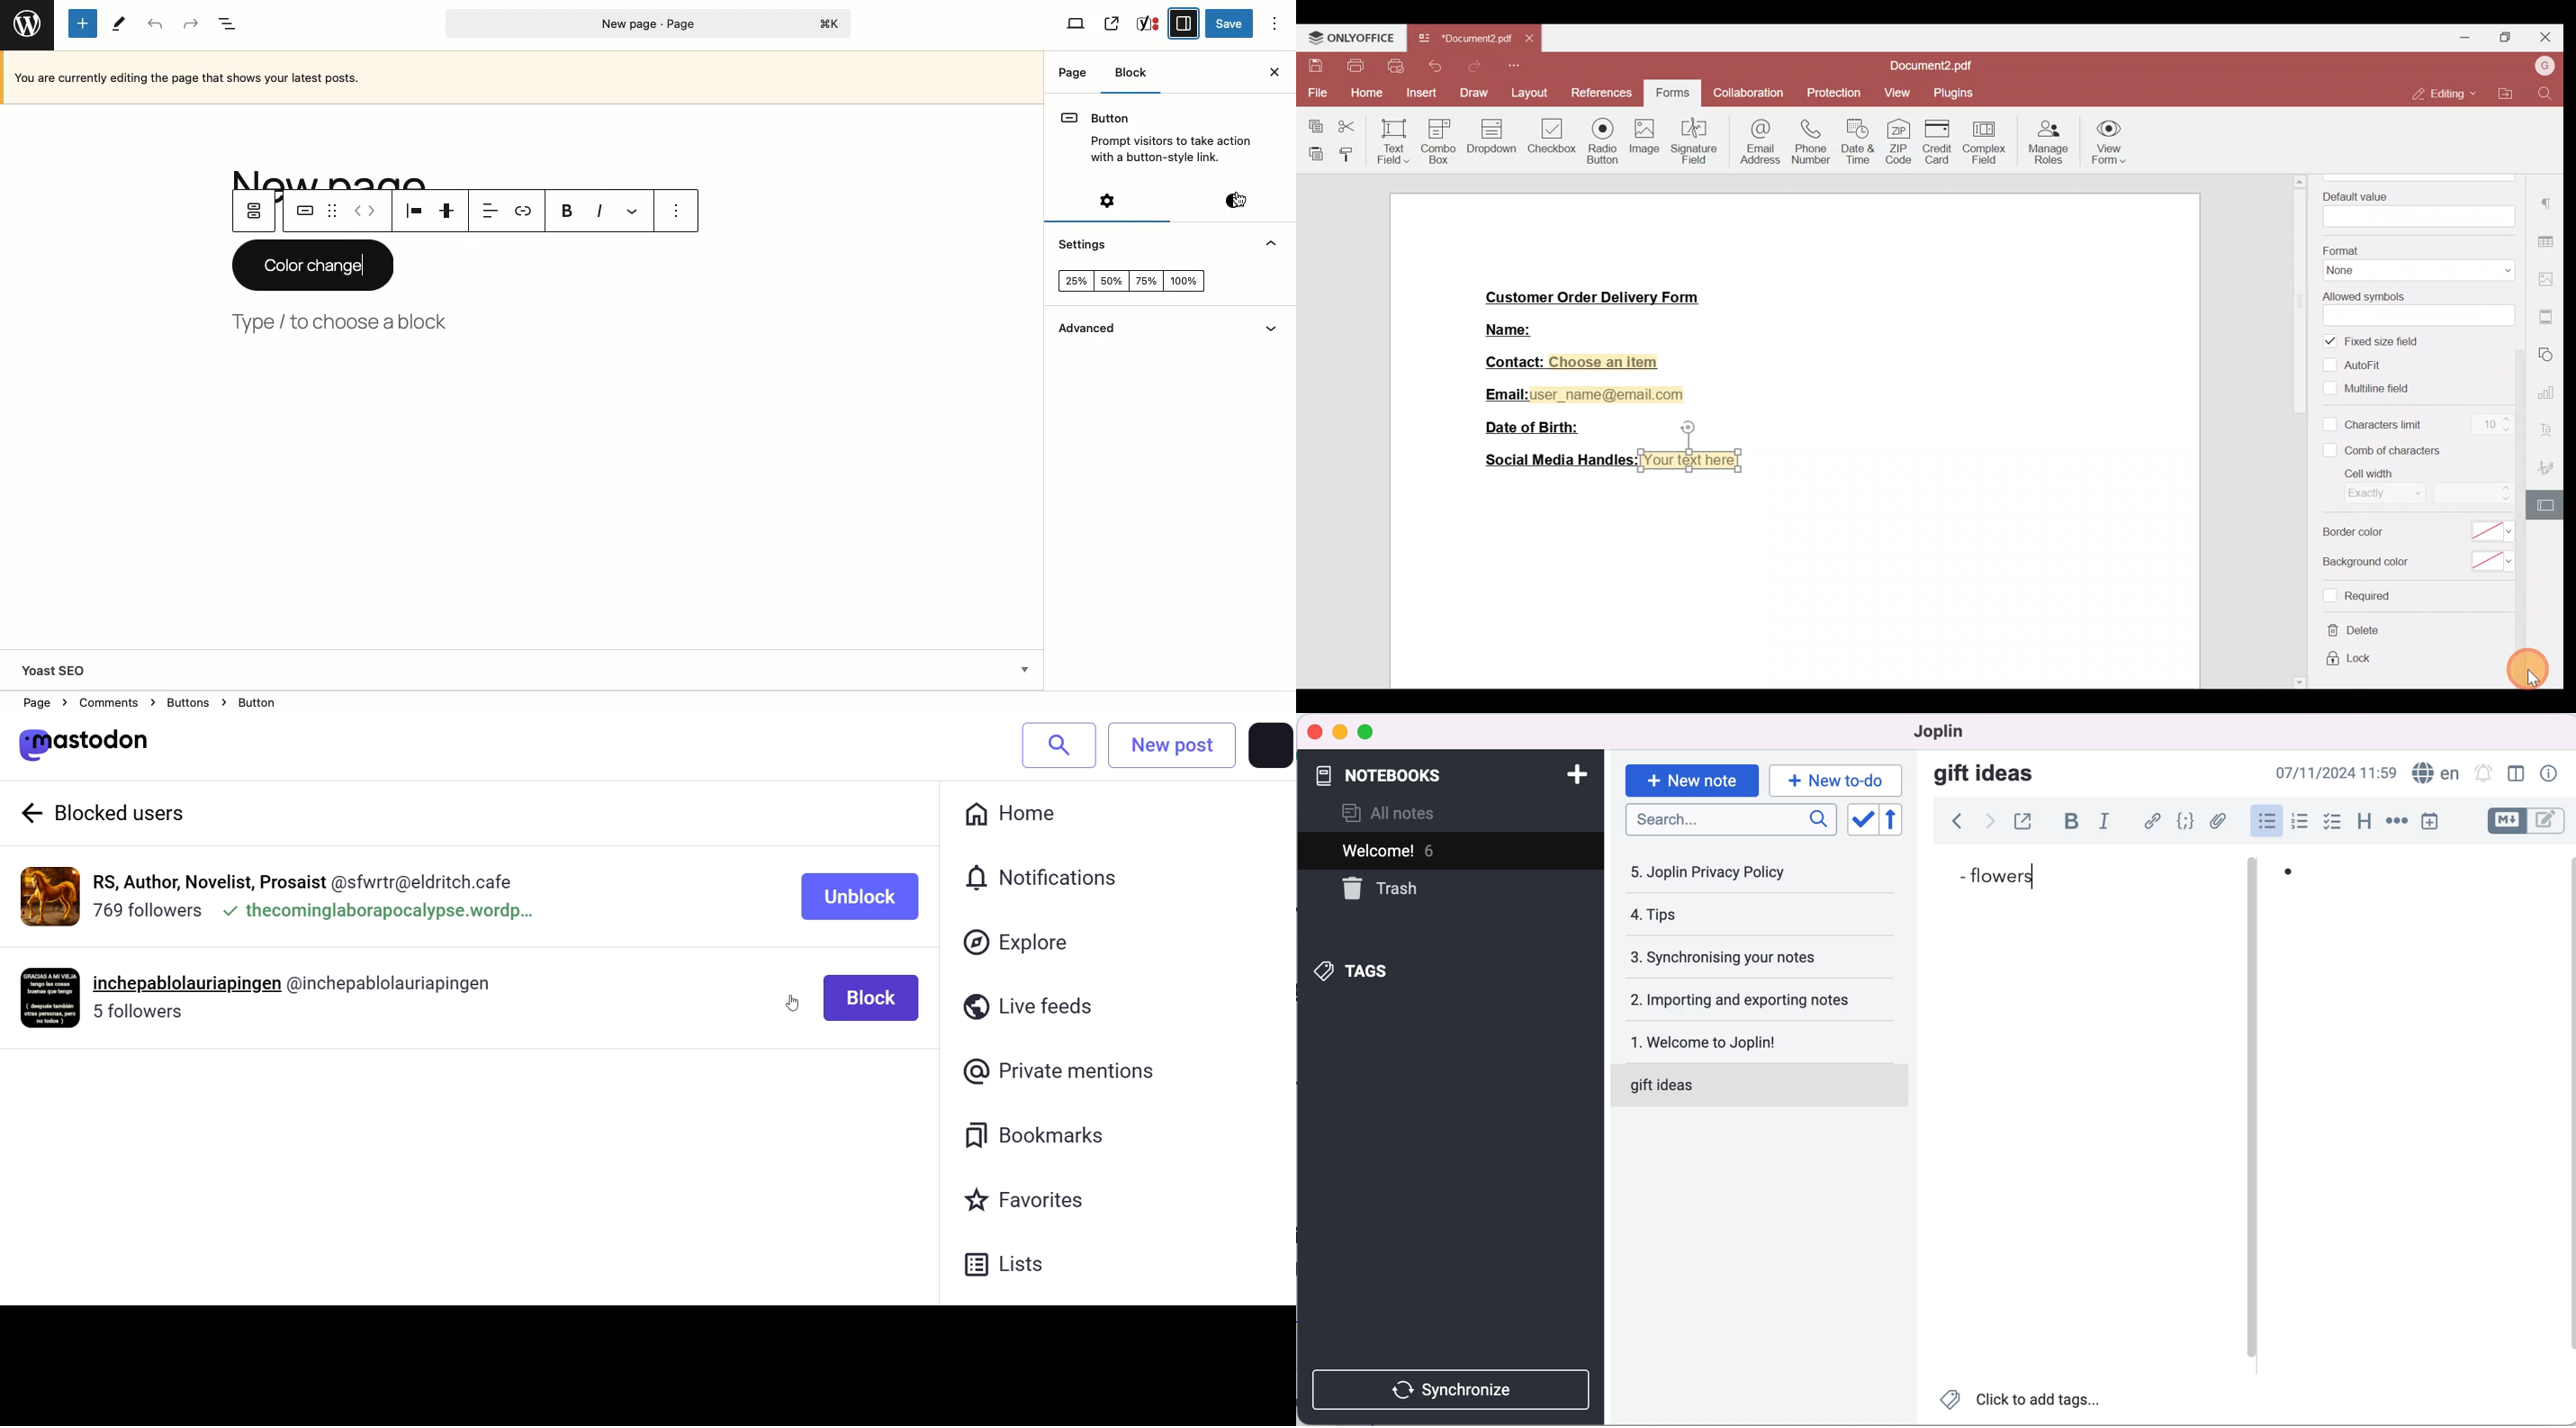  Describe the element at coordinates (2415, 207) in the screenshot. I see `Default value` at that location.